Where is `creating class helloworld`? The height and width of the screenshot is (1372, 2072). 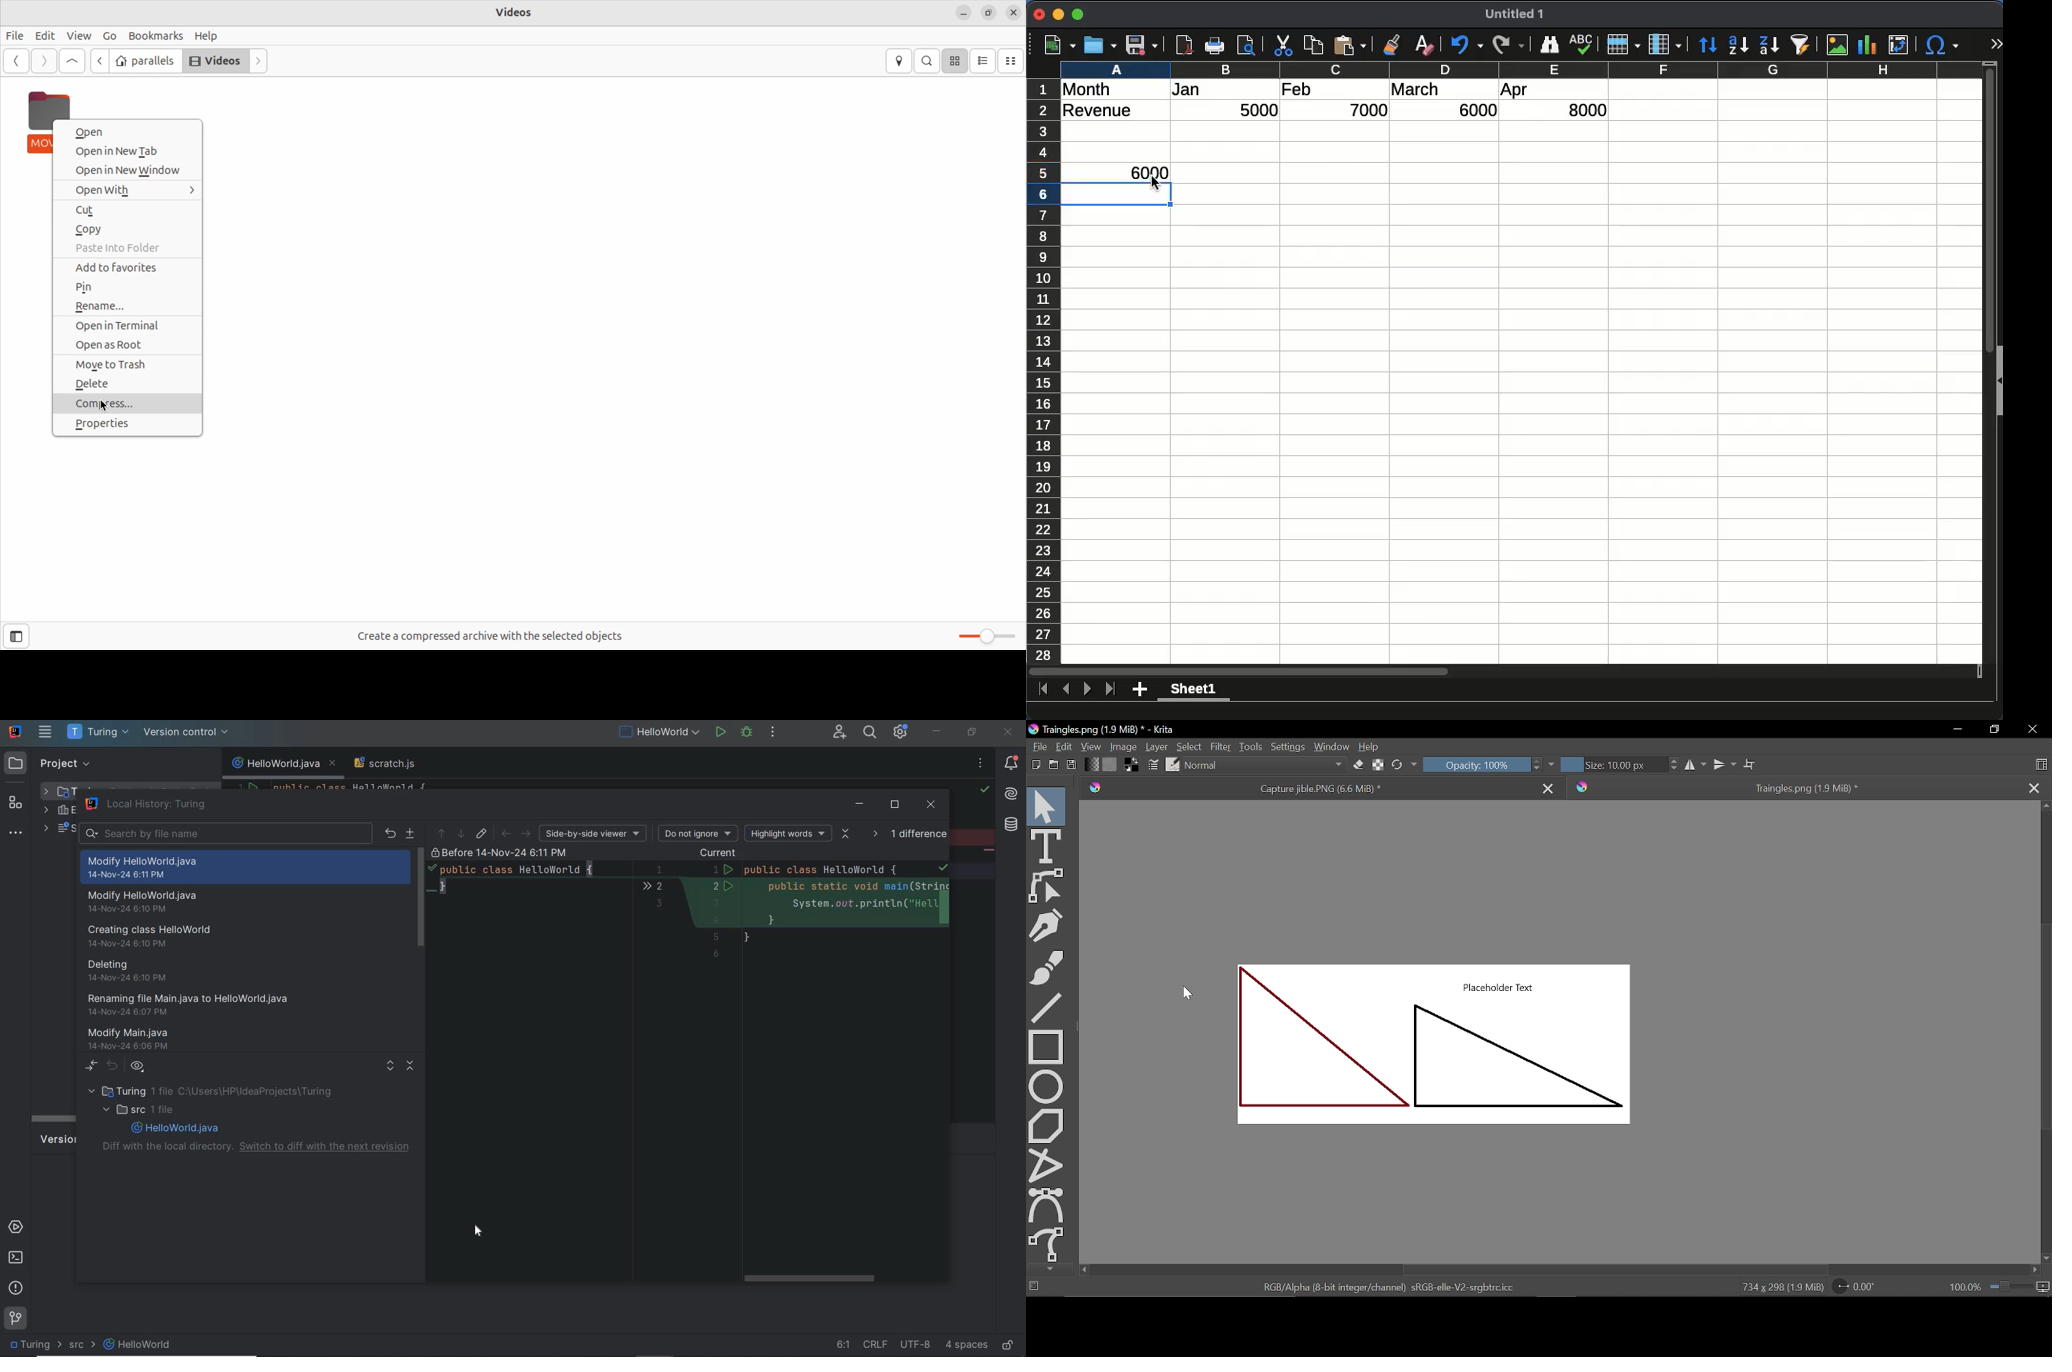 creating class helloworld is located at coordinates (150, 936).